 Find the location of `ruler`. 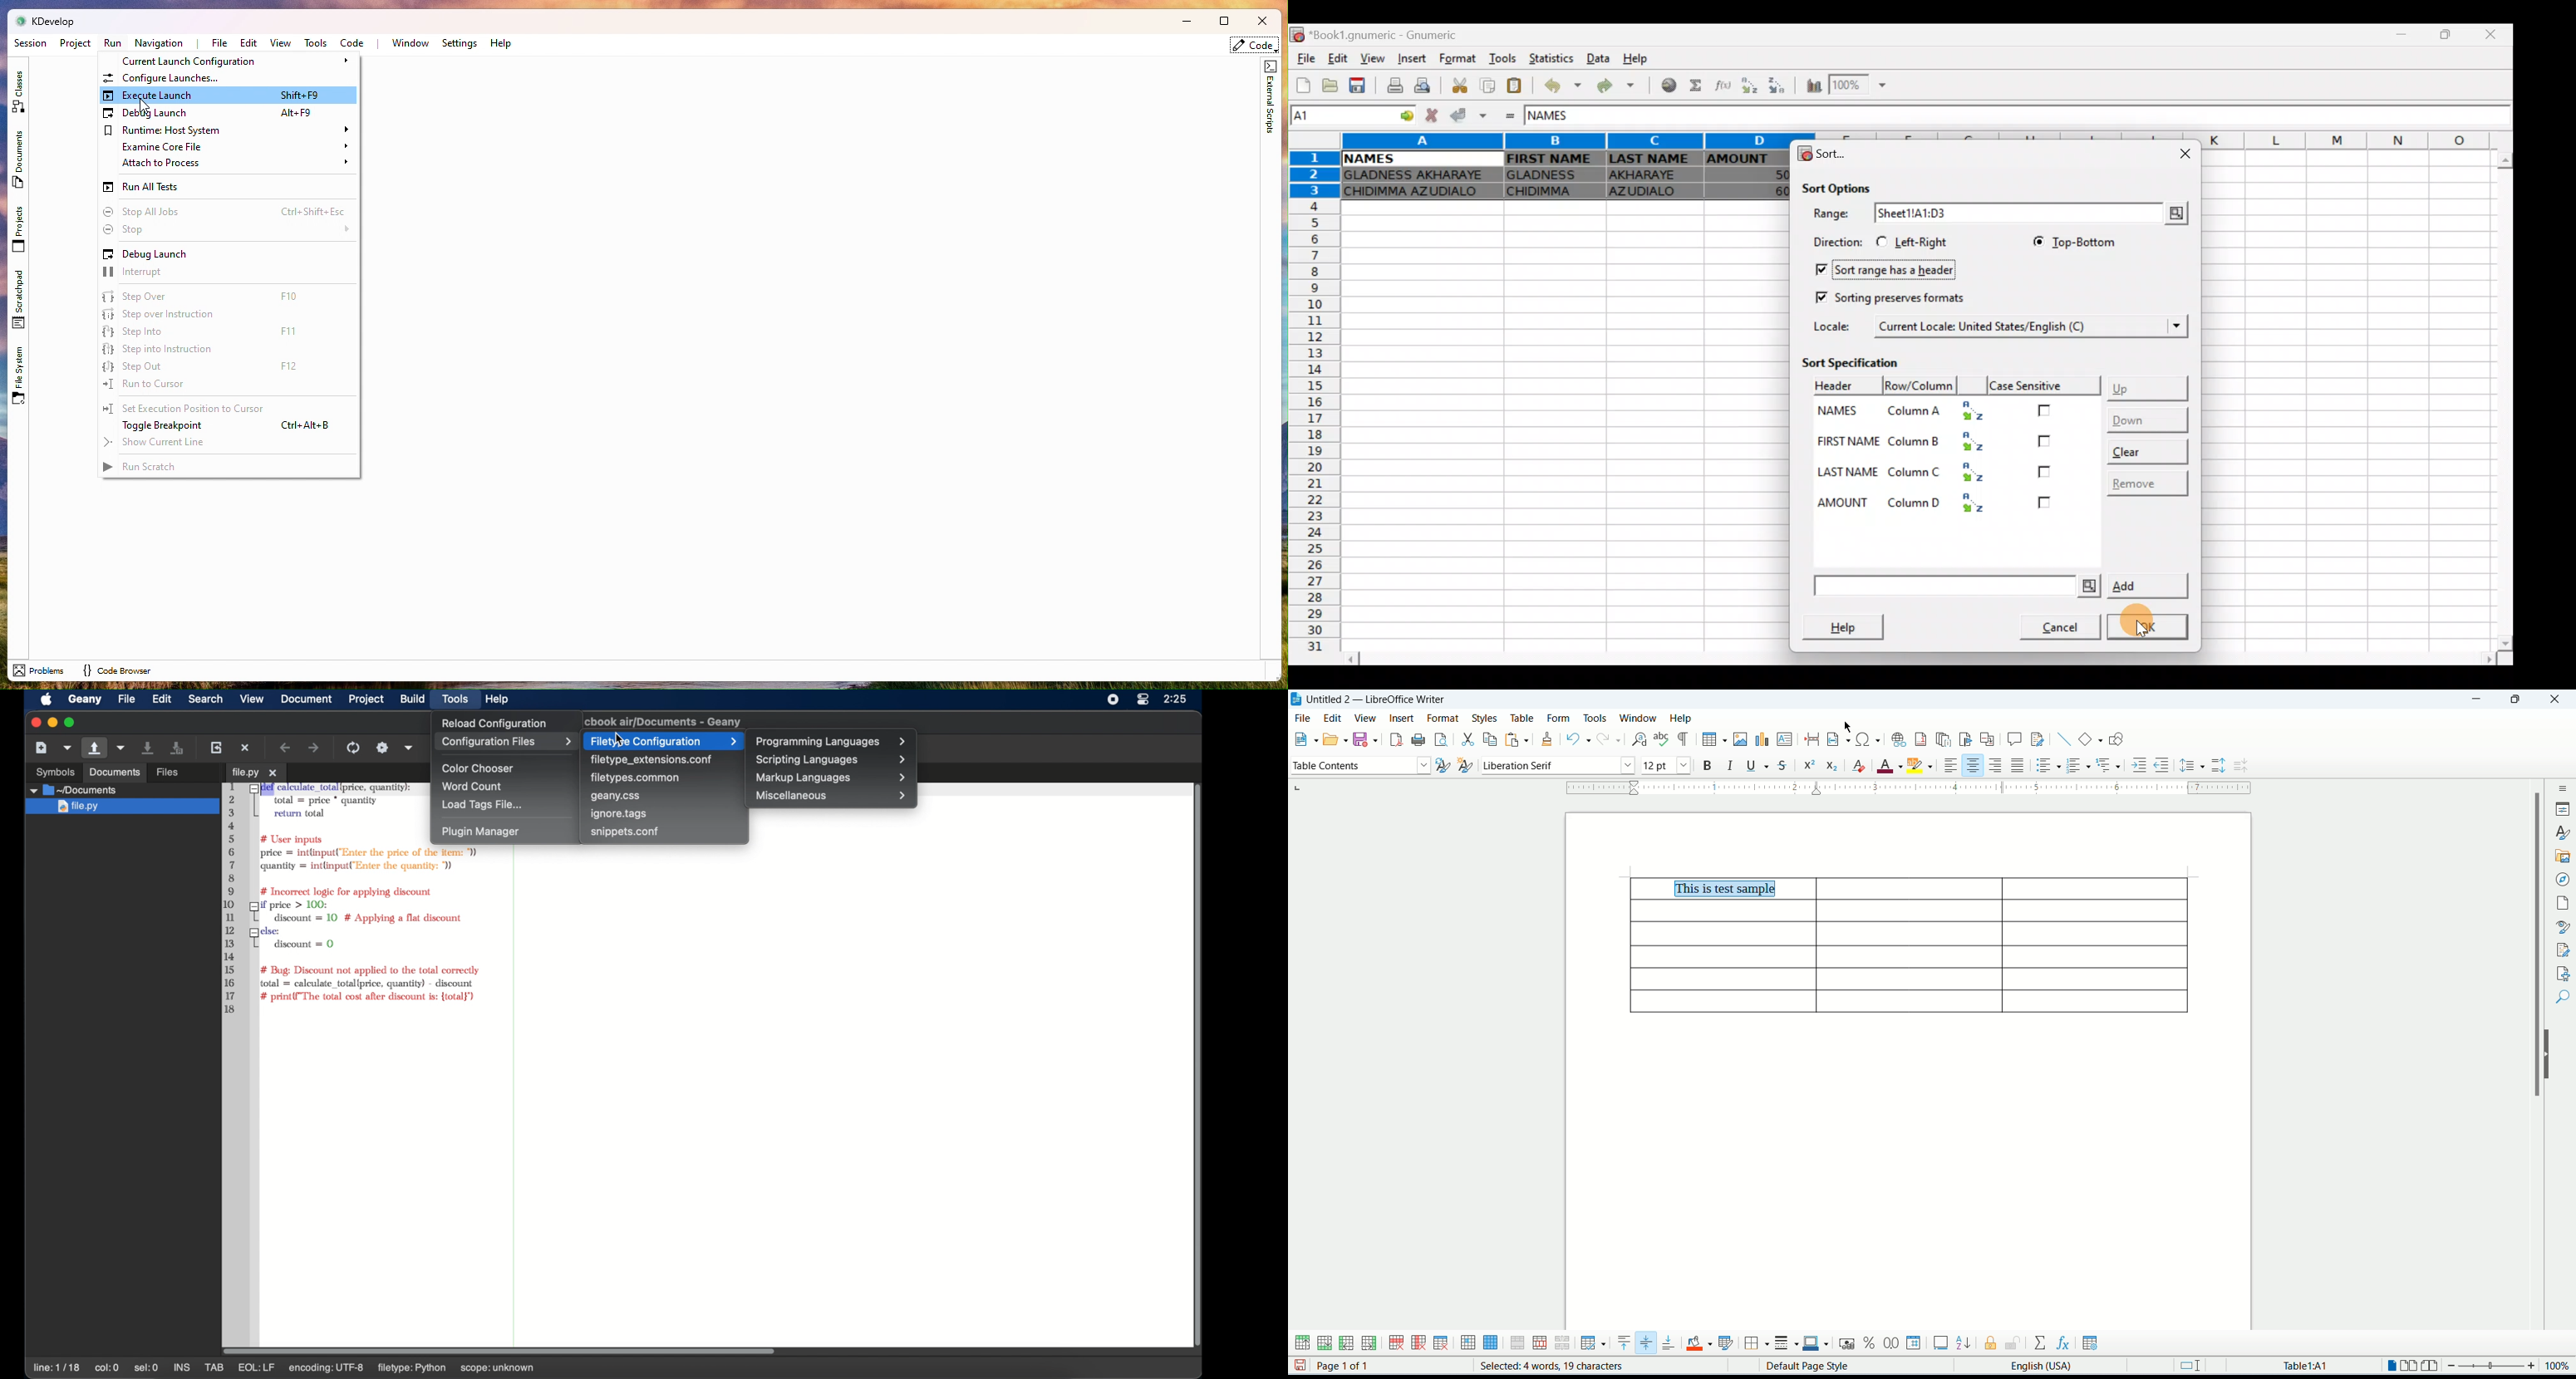

ruler is located at coordinates (1909, 787).